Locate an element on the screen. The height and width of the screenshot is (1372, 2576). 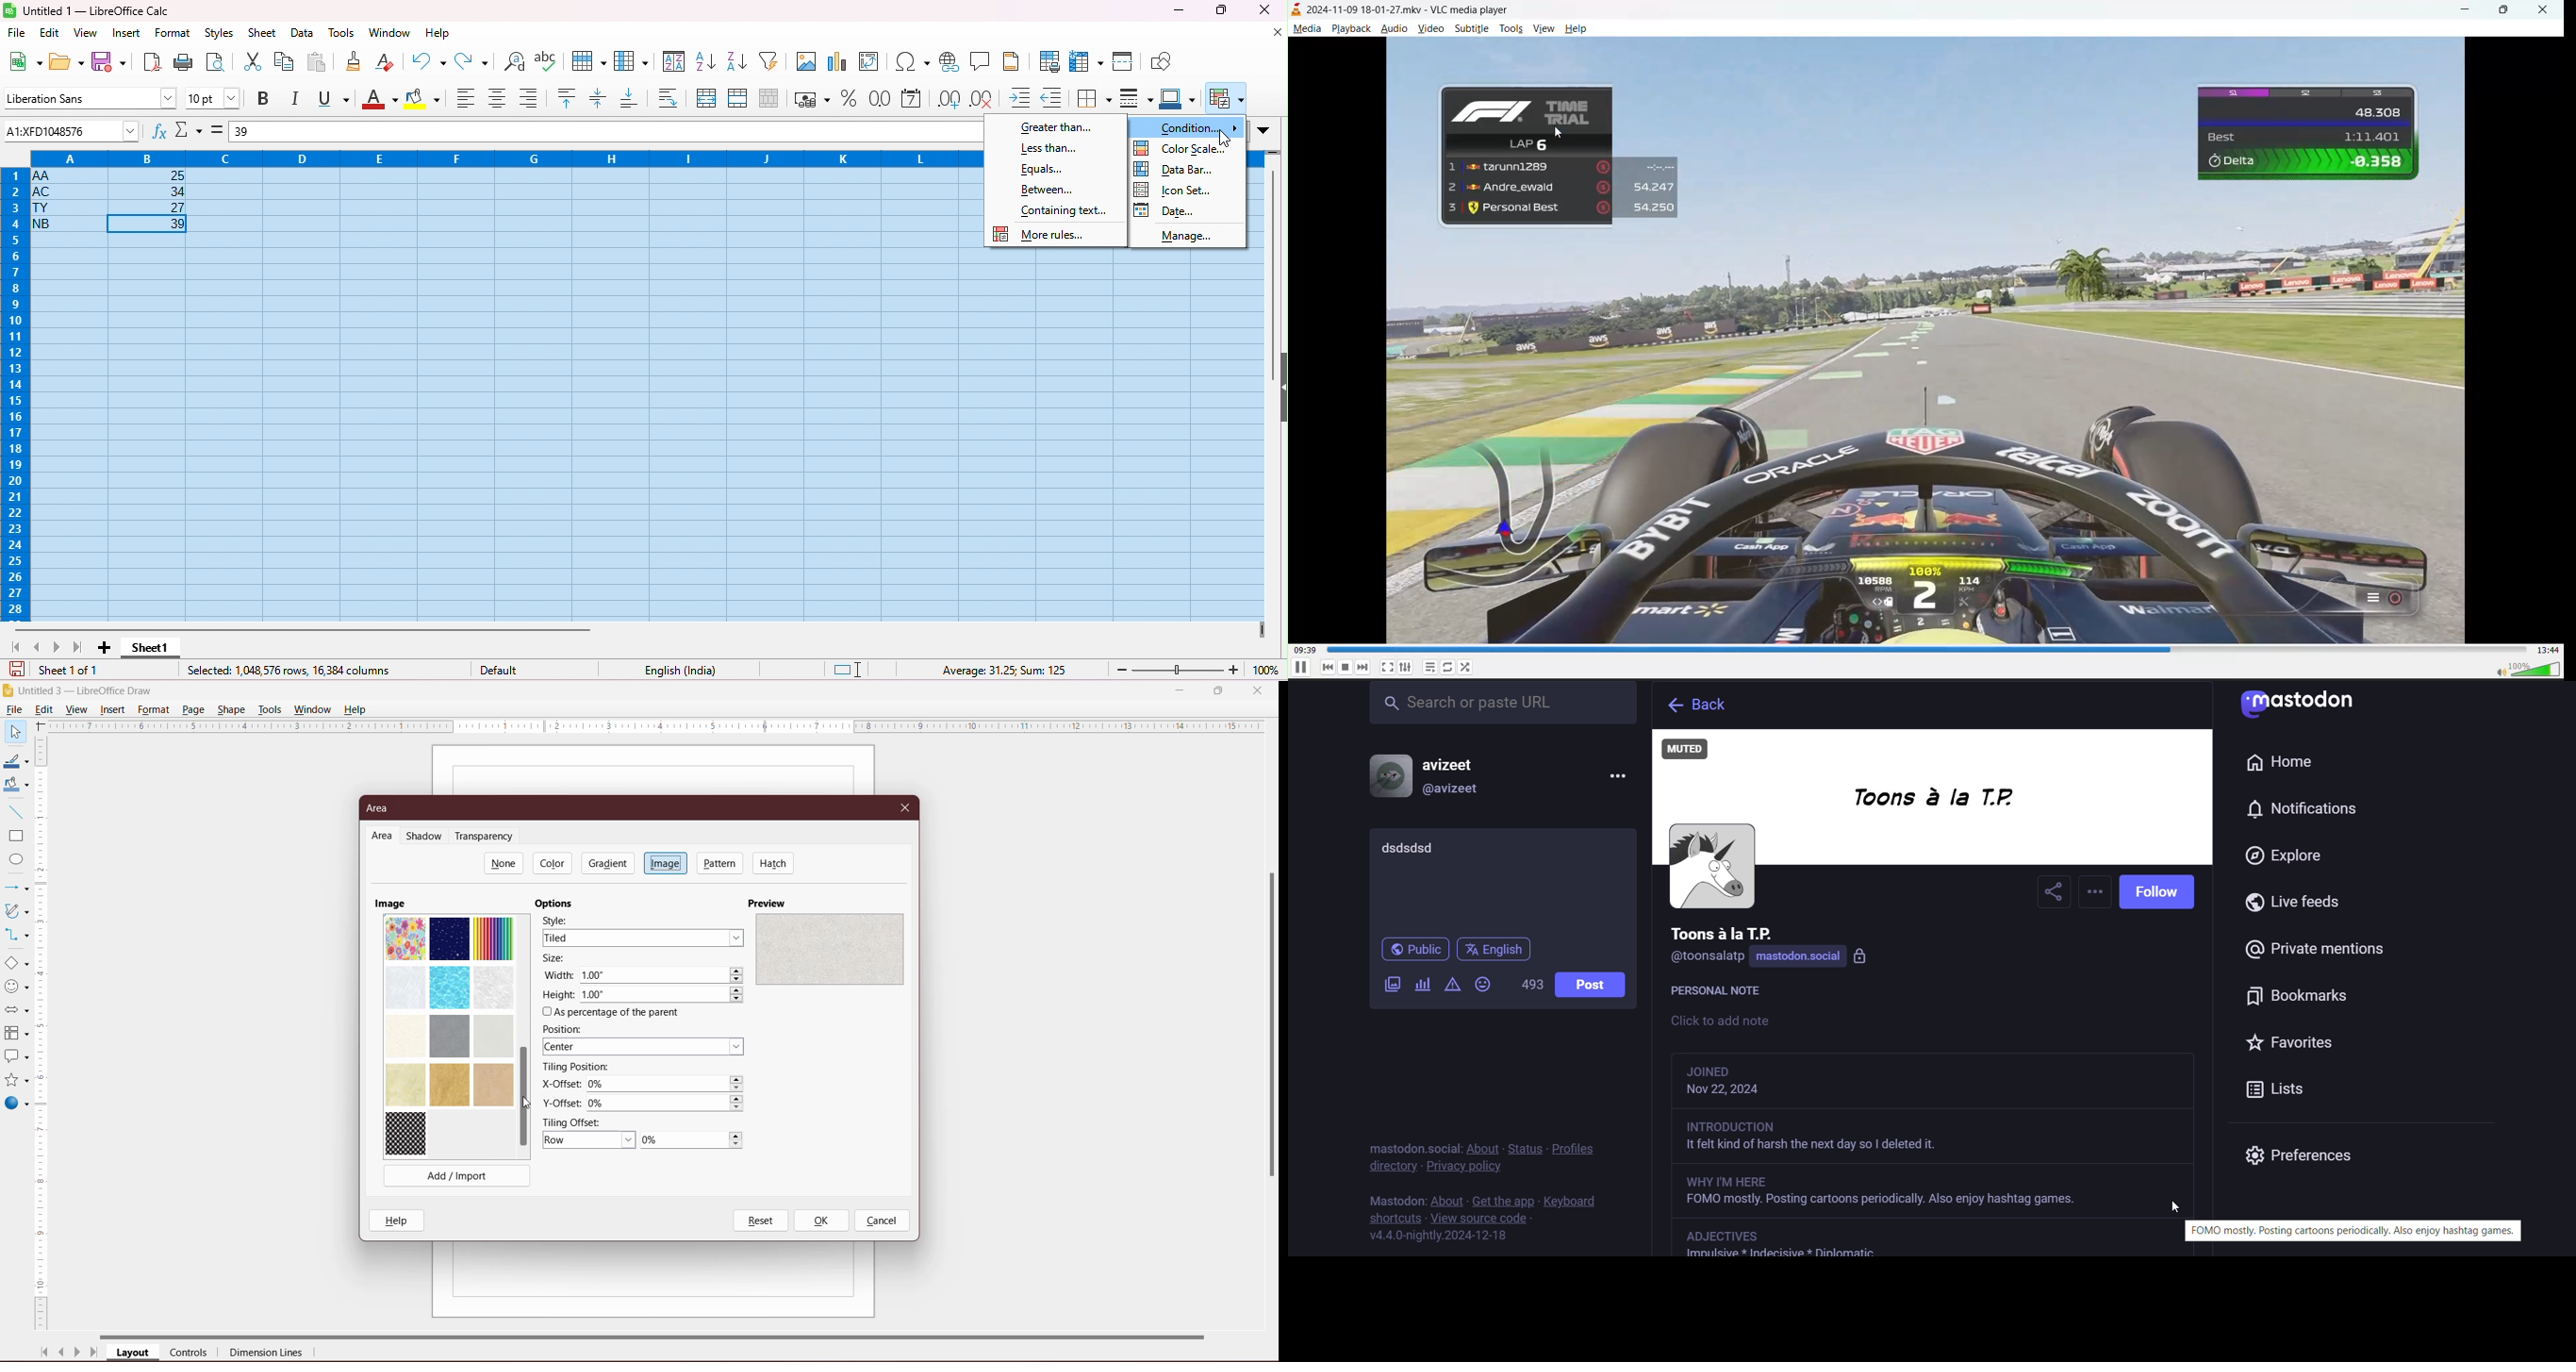
merge and center is located at coordinates (707, 99).